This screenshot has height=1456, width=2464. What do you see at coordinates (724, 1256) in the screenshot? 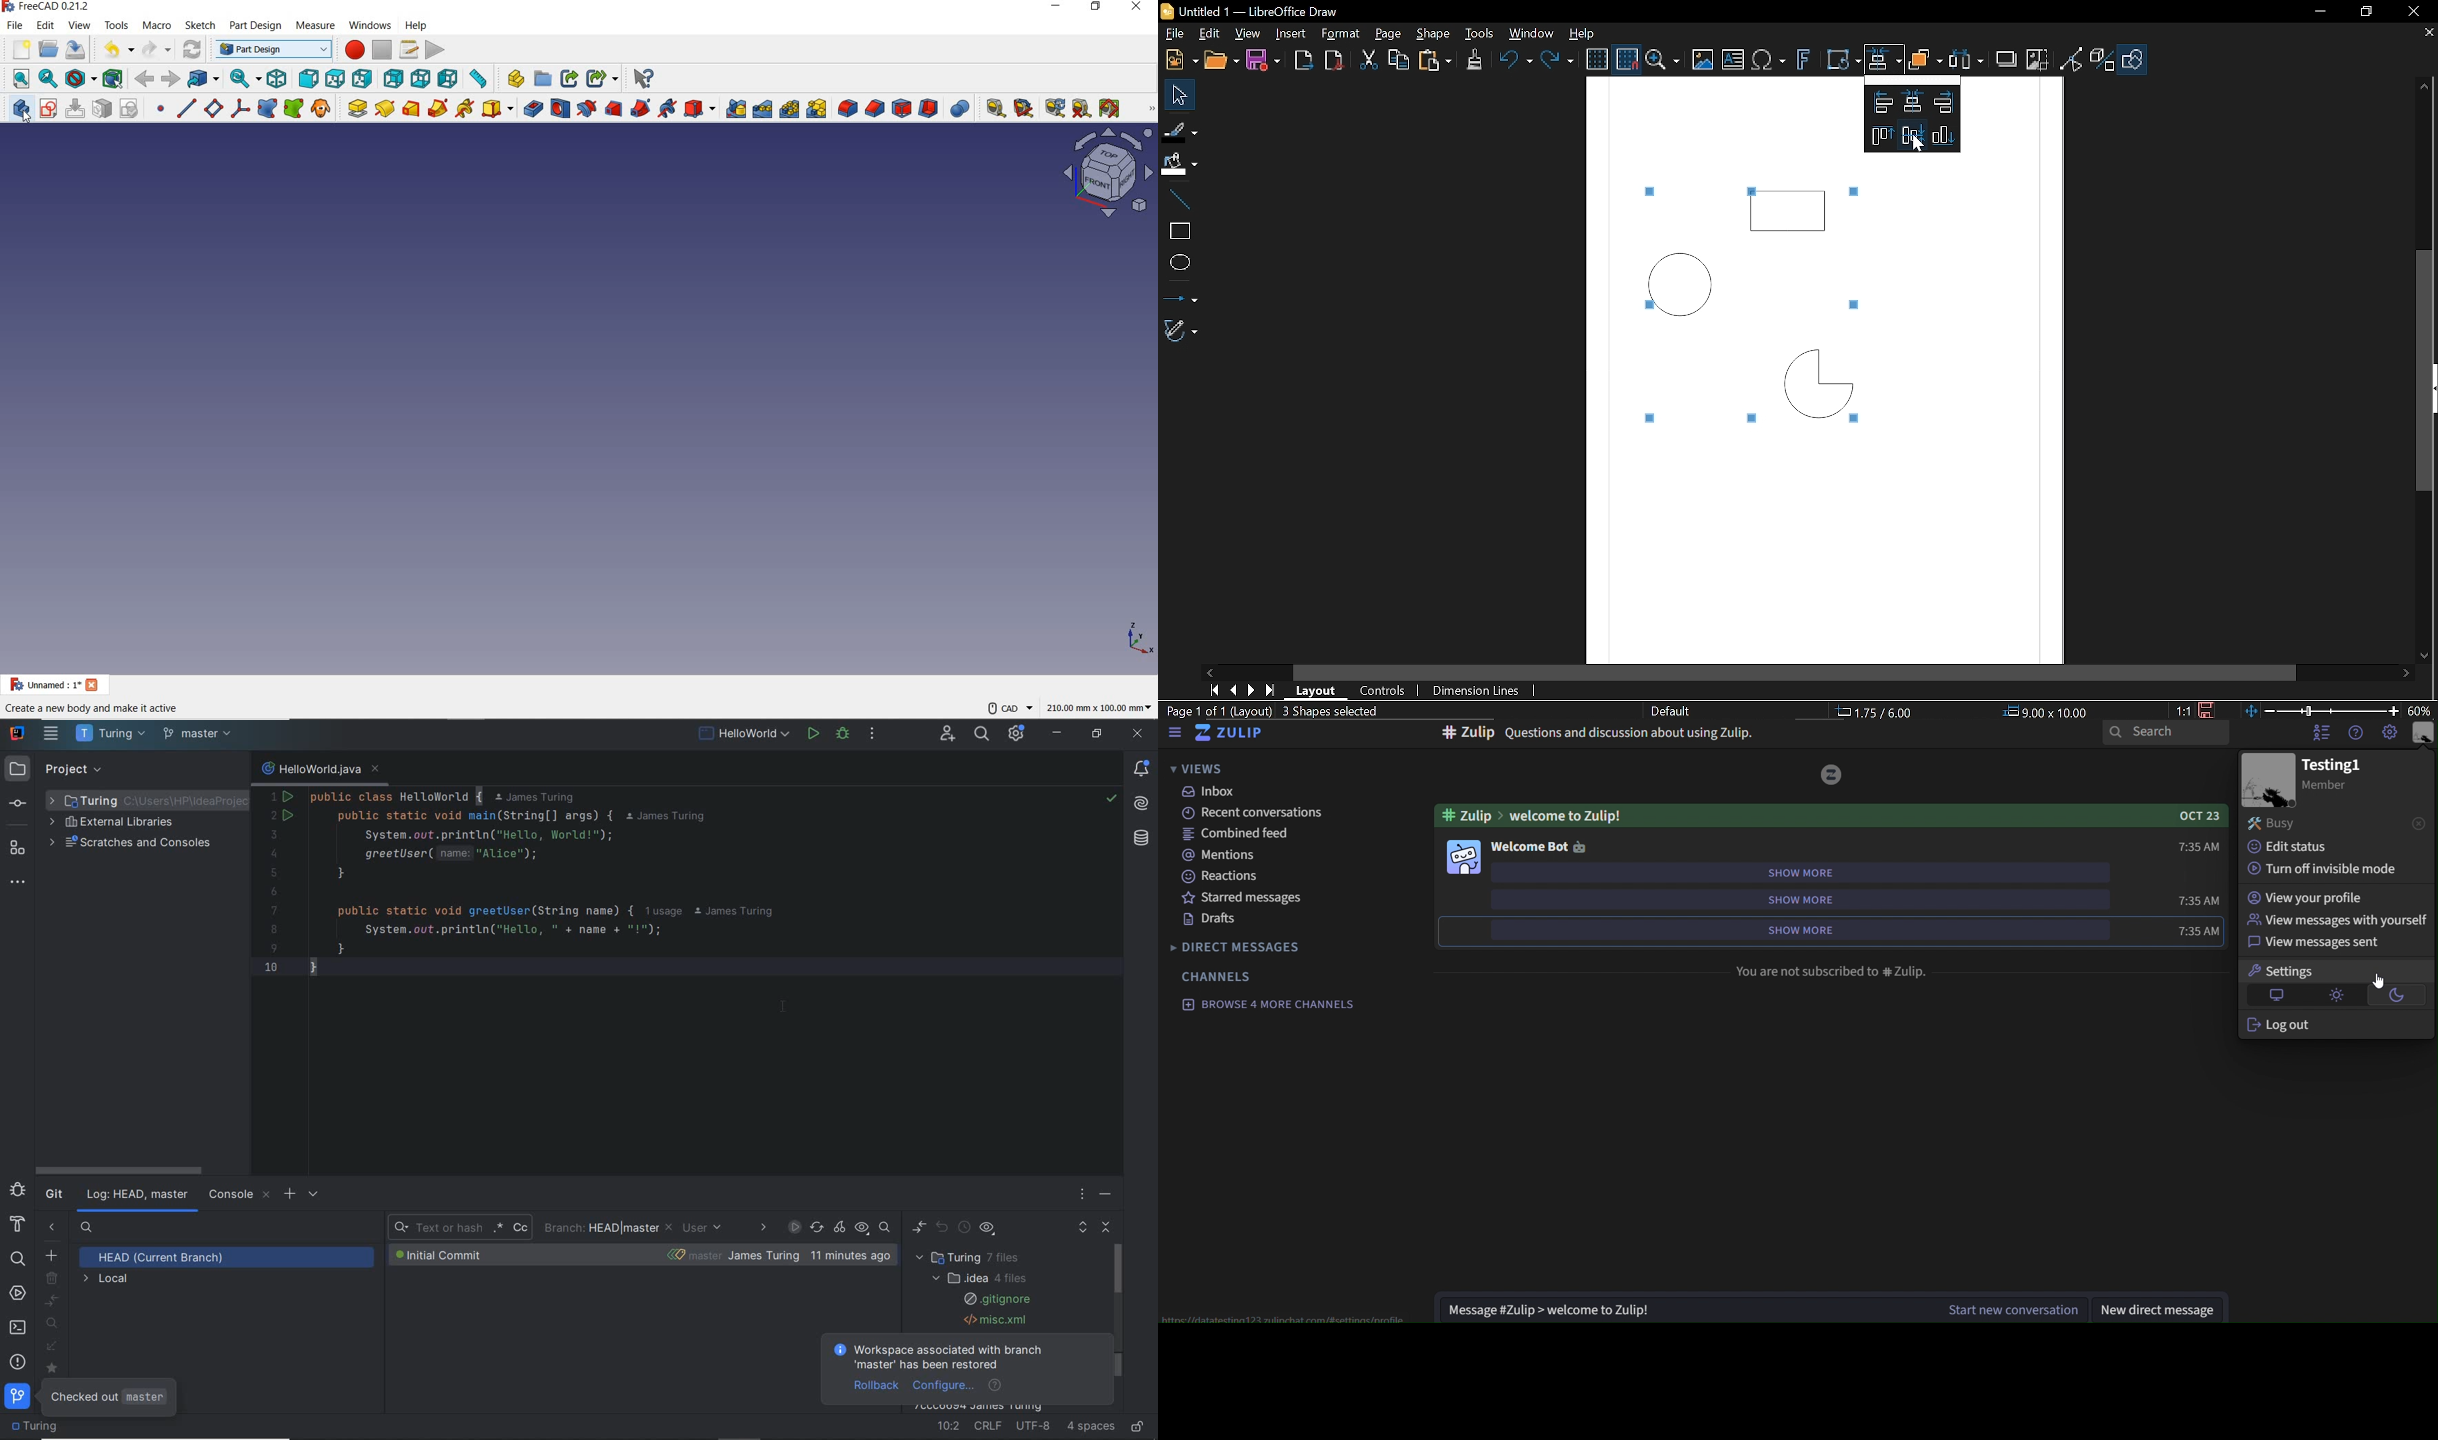
I see `BUG-FIXES` at bounding box center [724, 1256].